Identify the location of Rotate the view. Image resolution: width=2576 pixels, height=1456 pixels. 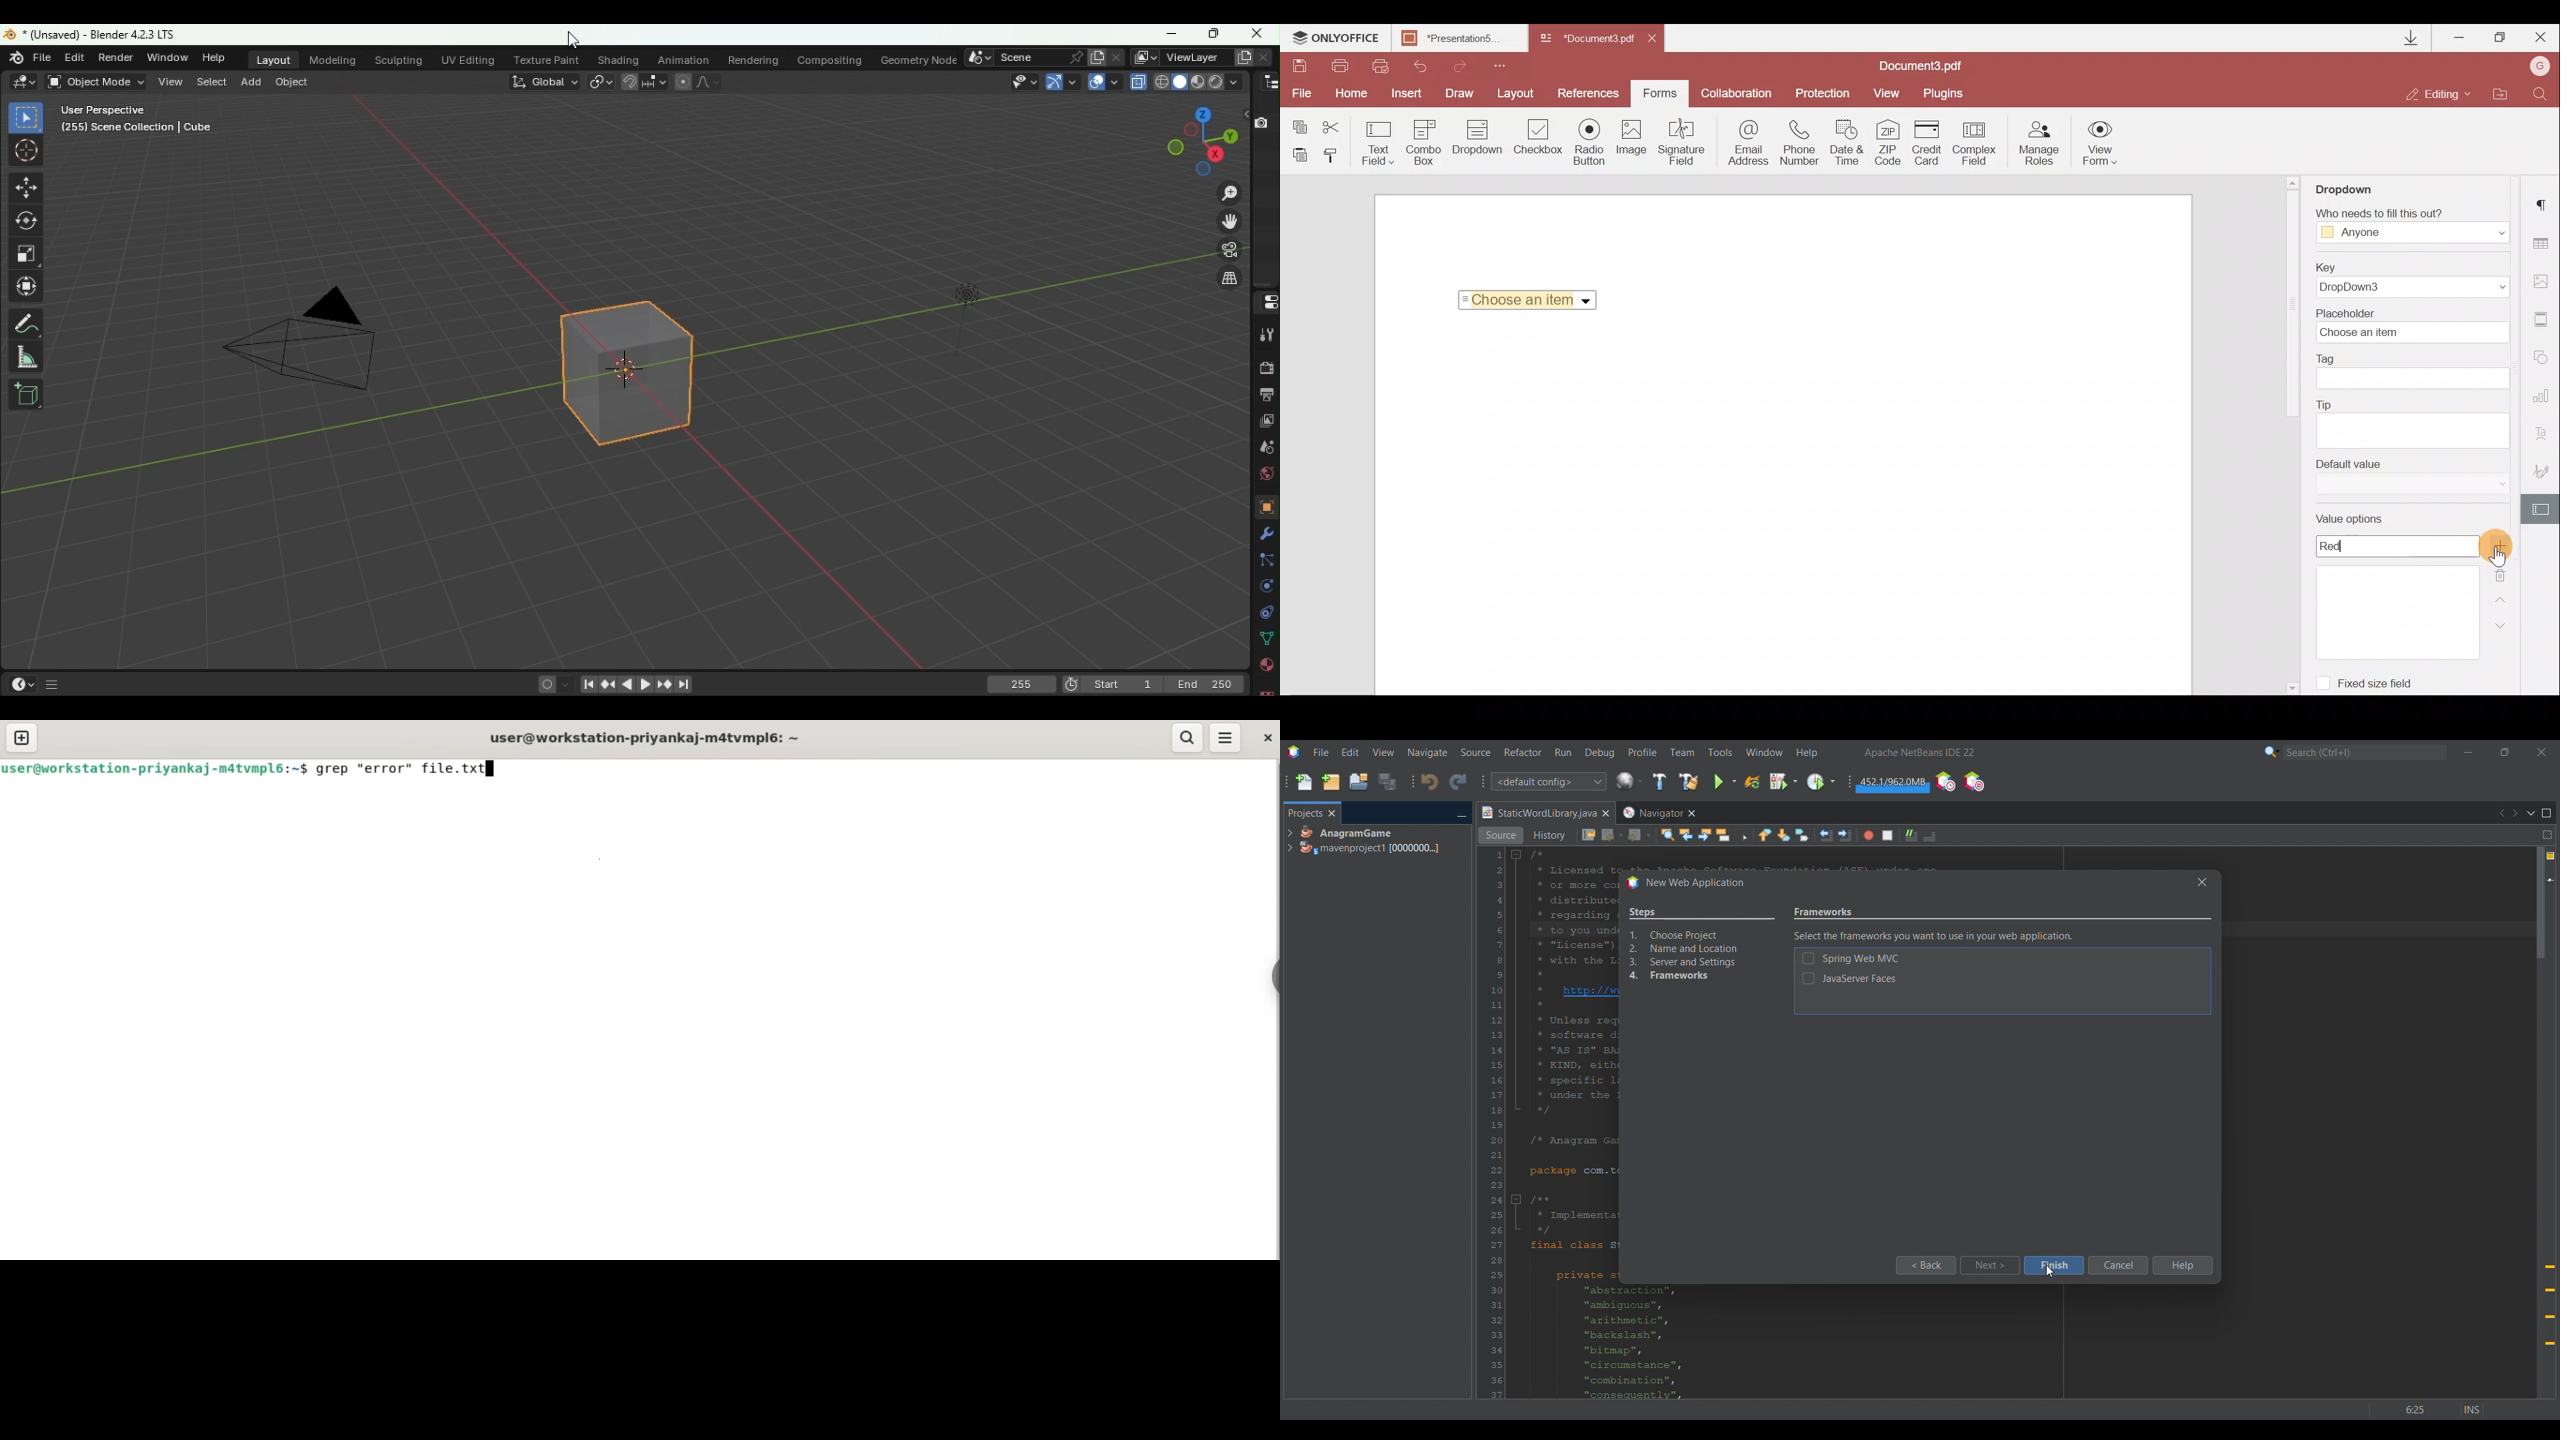
(1191, 130).